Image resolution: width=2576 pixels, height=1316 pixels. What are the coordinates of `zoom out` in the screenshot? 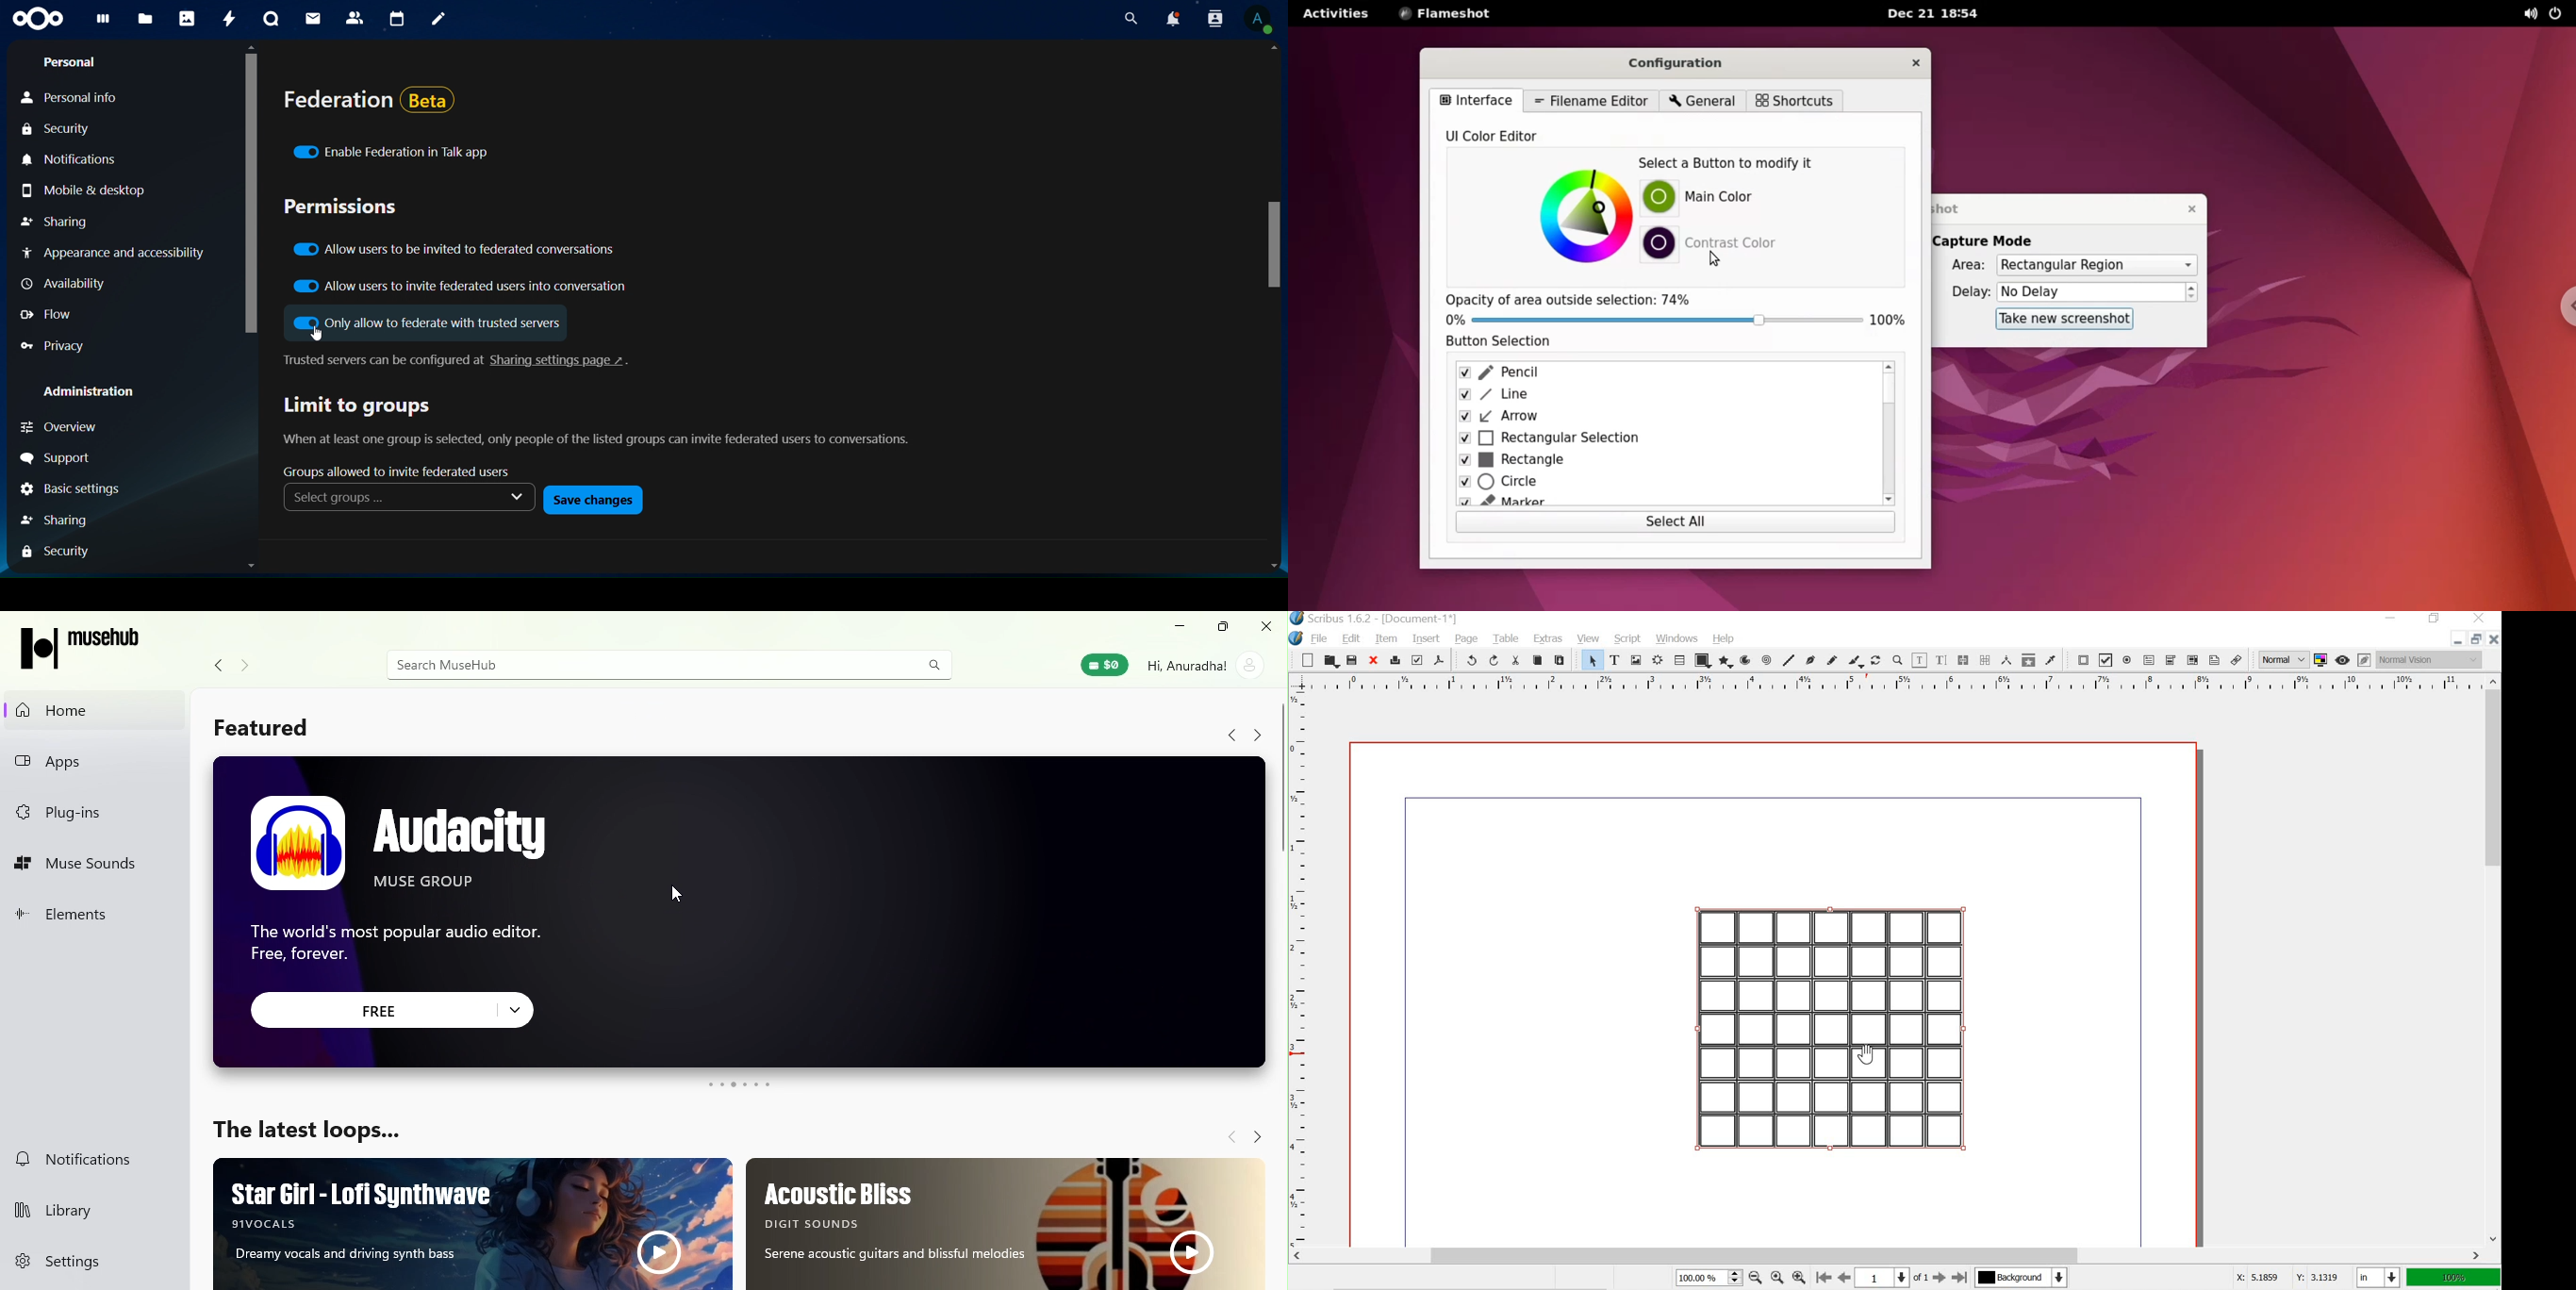 It's located at (1754, 1277).